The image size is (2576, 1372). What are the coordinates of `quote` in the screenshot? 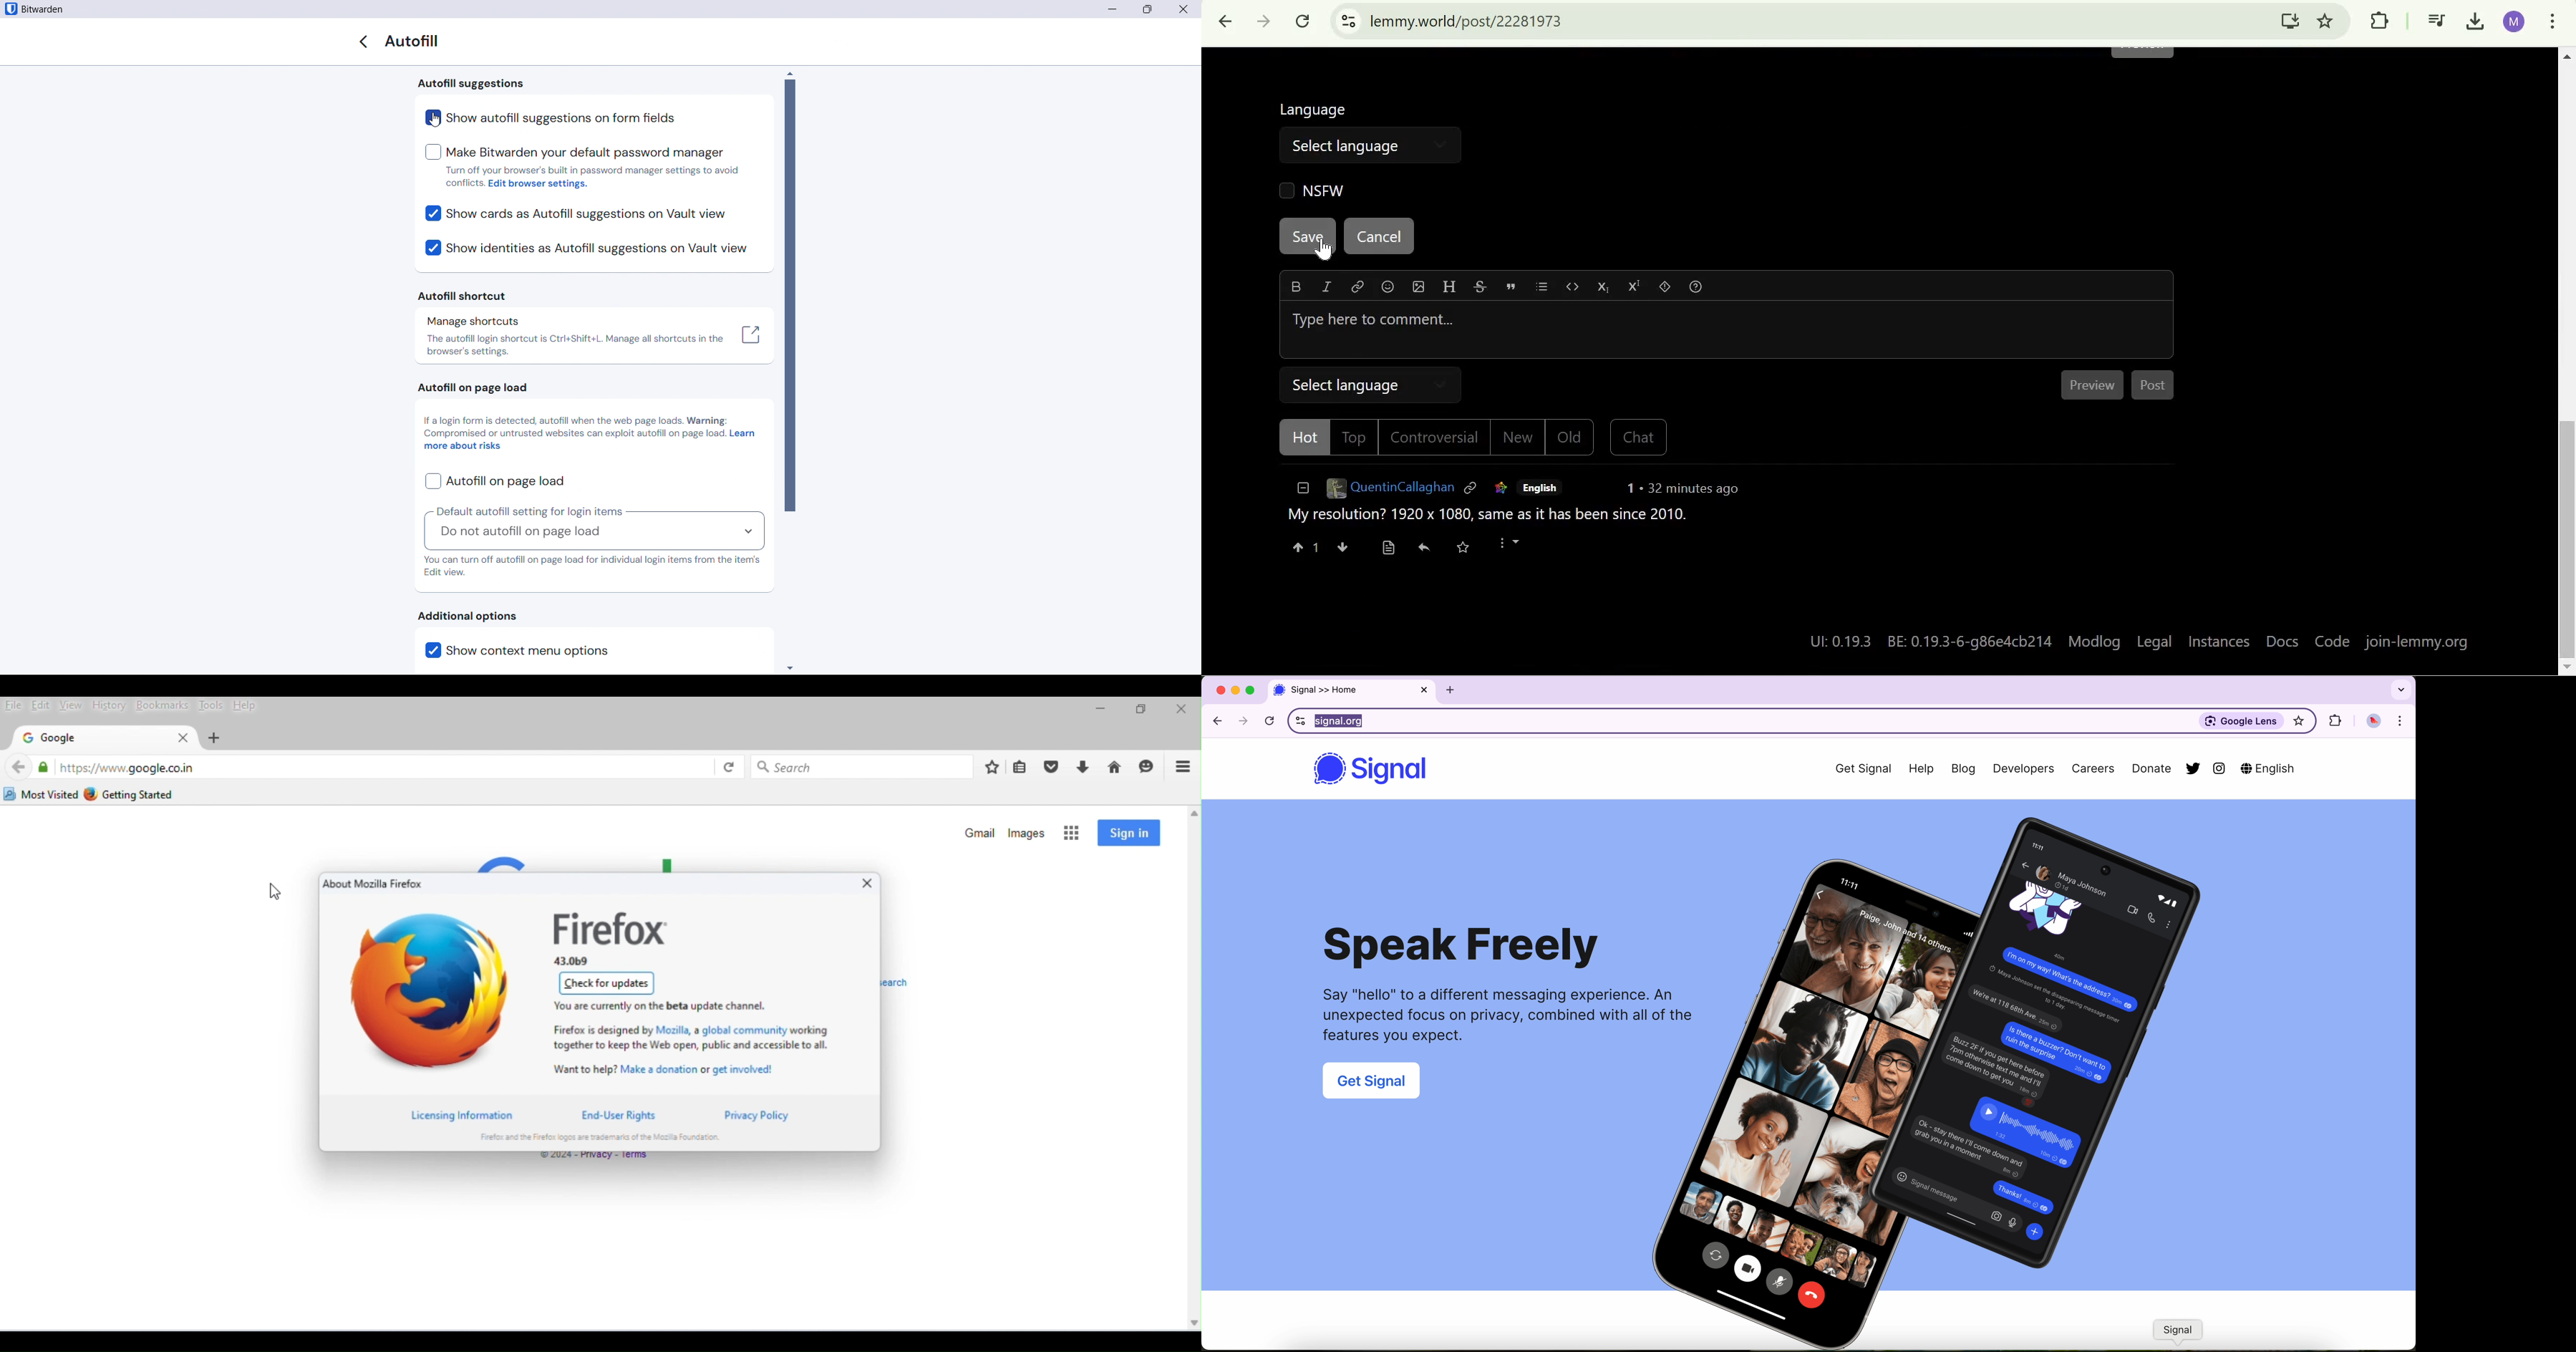 It's located at (1513, 286).